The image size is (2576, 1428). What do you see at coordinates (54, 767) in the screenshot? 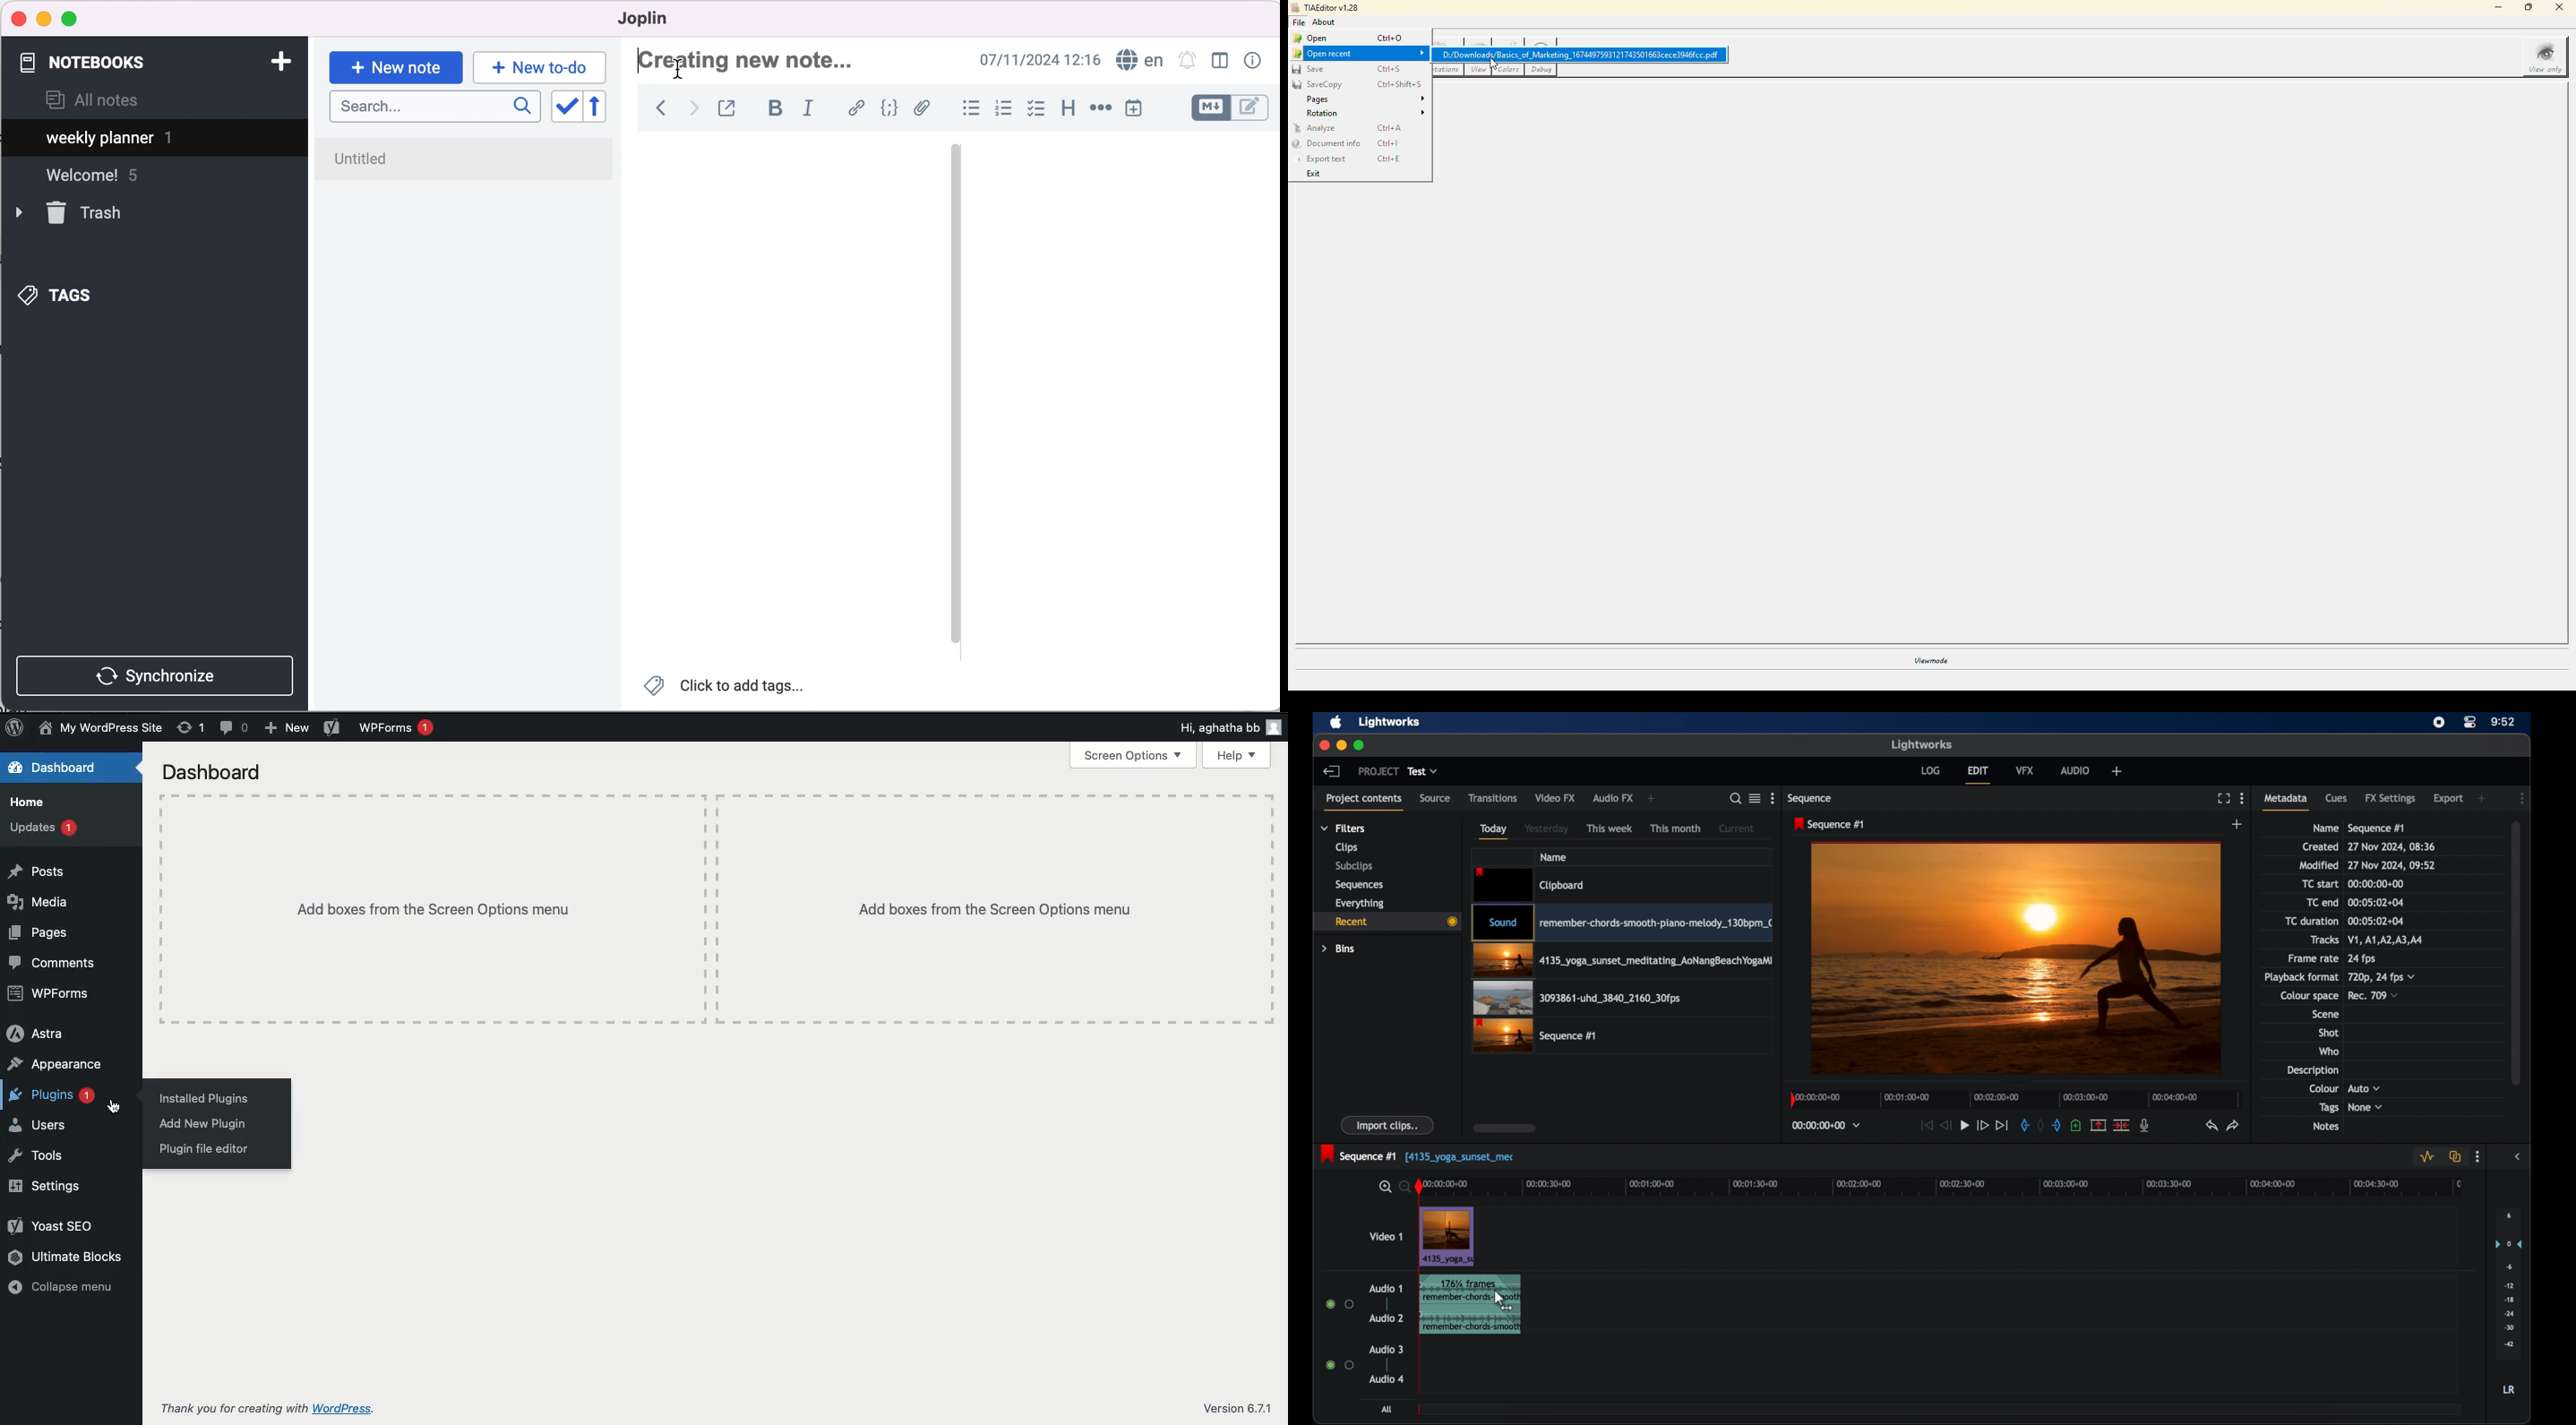
I see `Dashboard` at bounding box center [54, 767].